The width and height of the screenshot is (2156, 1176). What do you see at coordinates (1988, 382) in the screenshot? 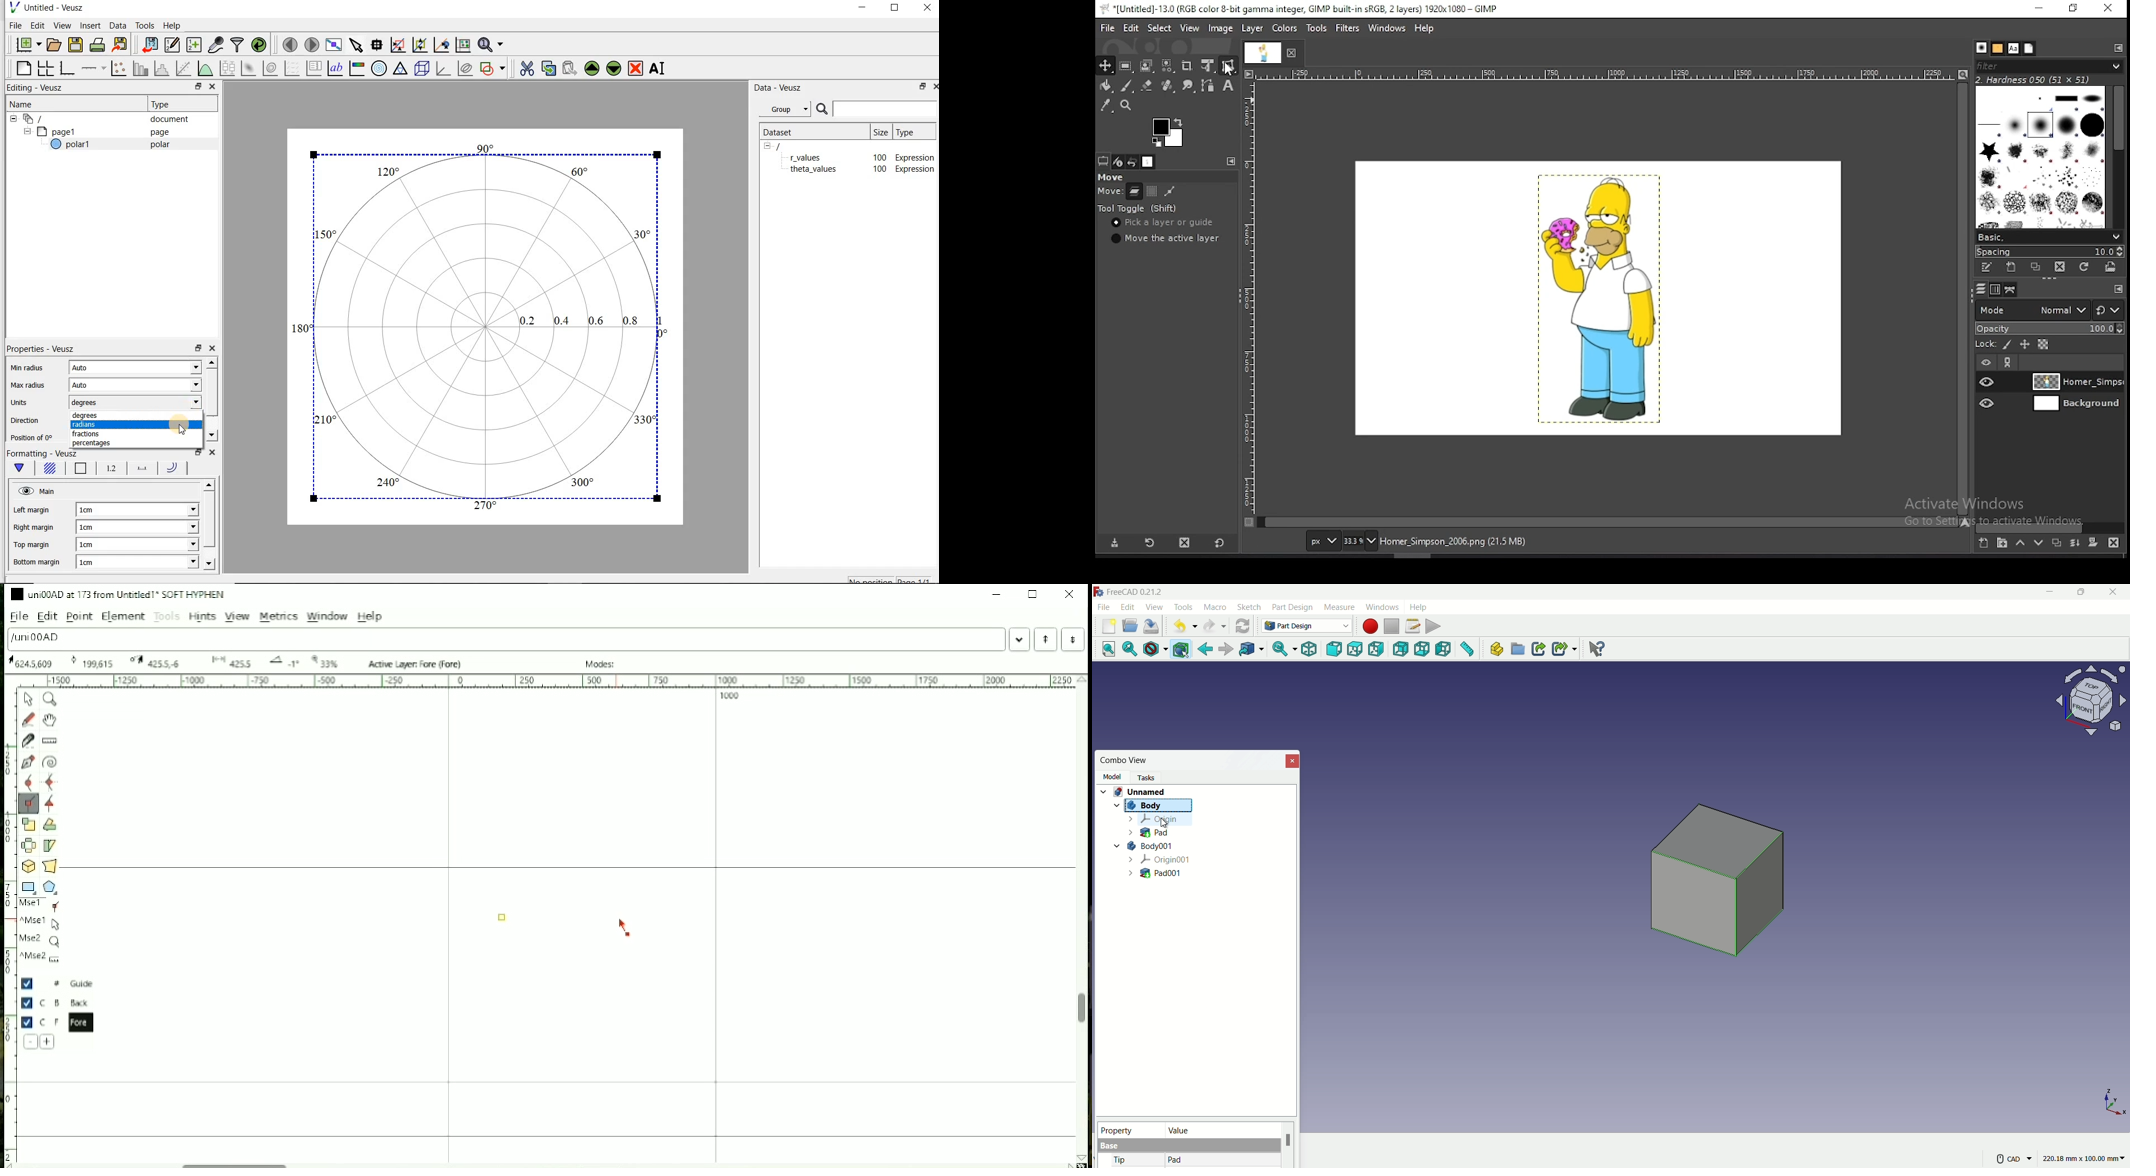
I see `layer visibility on/off` at bounding box center [1988, 382].